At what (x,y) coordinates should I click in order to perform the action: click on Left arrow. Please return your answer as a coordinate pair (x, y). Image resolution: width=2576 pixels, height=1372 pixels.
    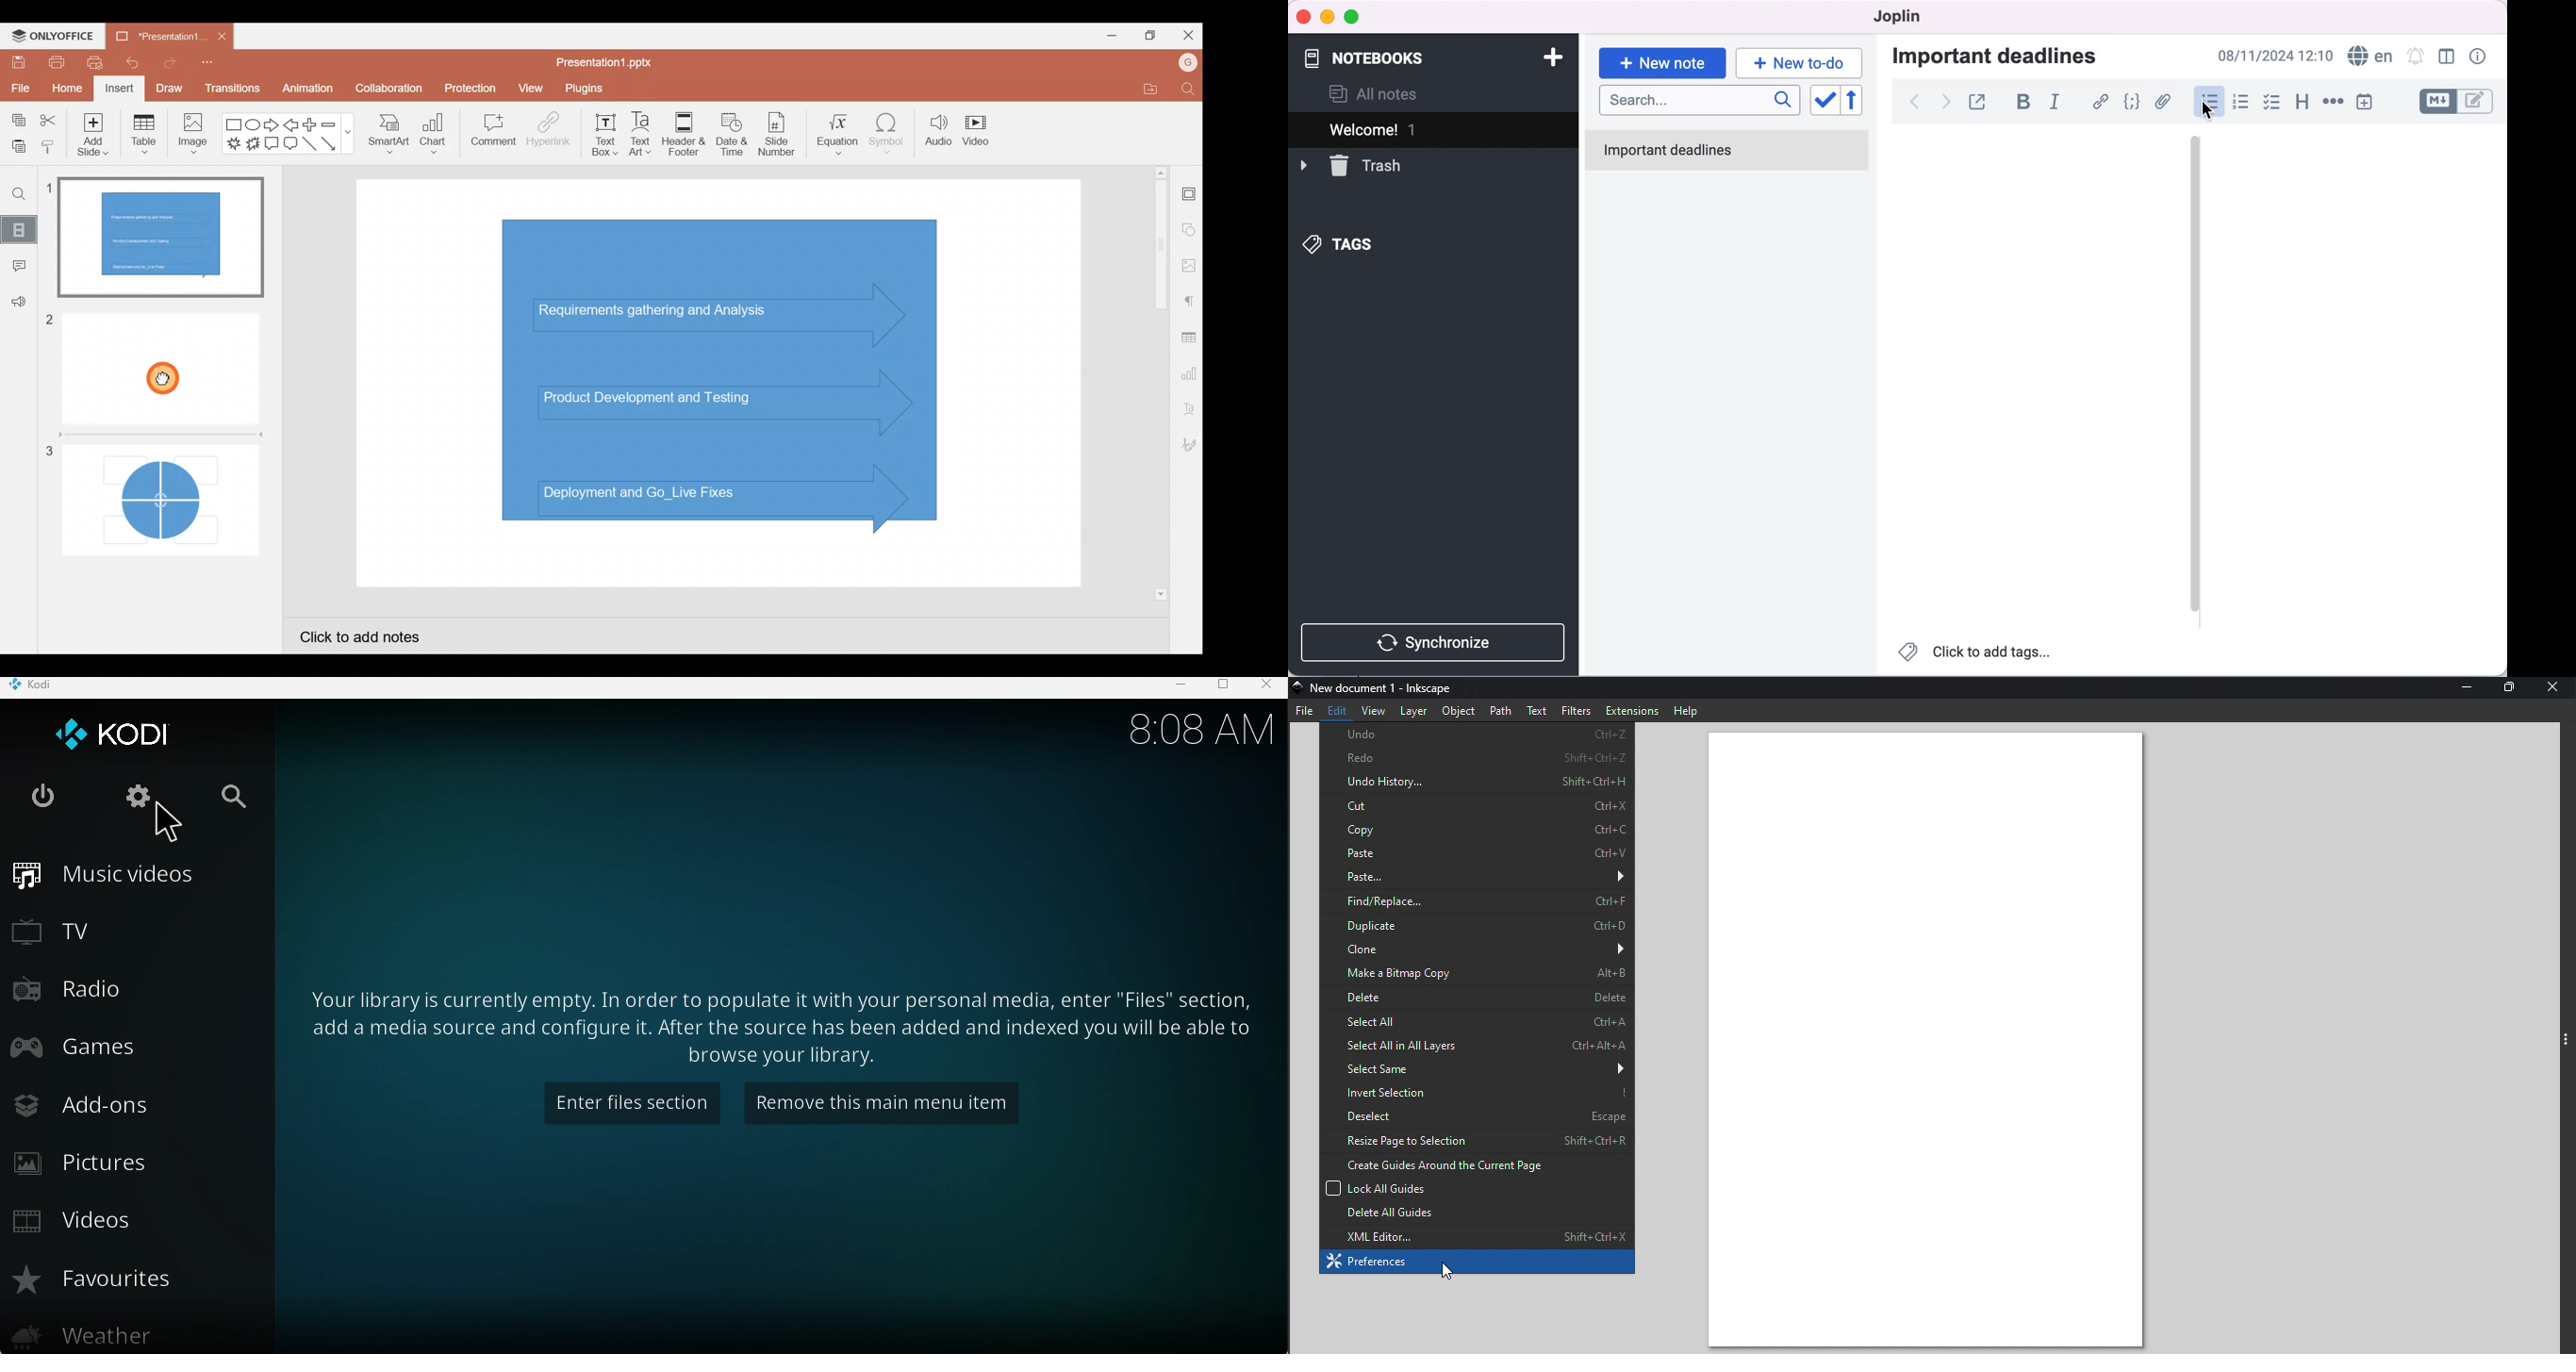
    Looking at the image, I should click on (290, 125).